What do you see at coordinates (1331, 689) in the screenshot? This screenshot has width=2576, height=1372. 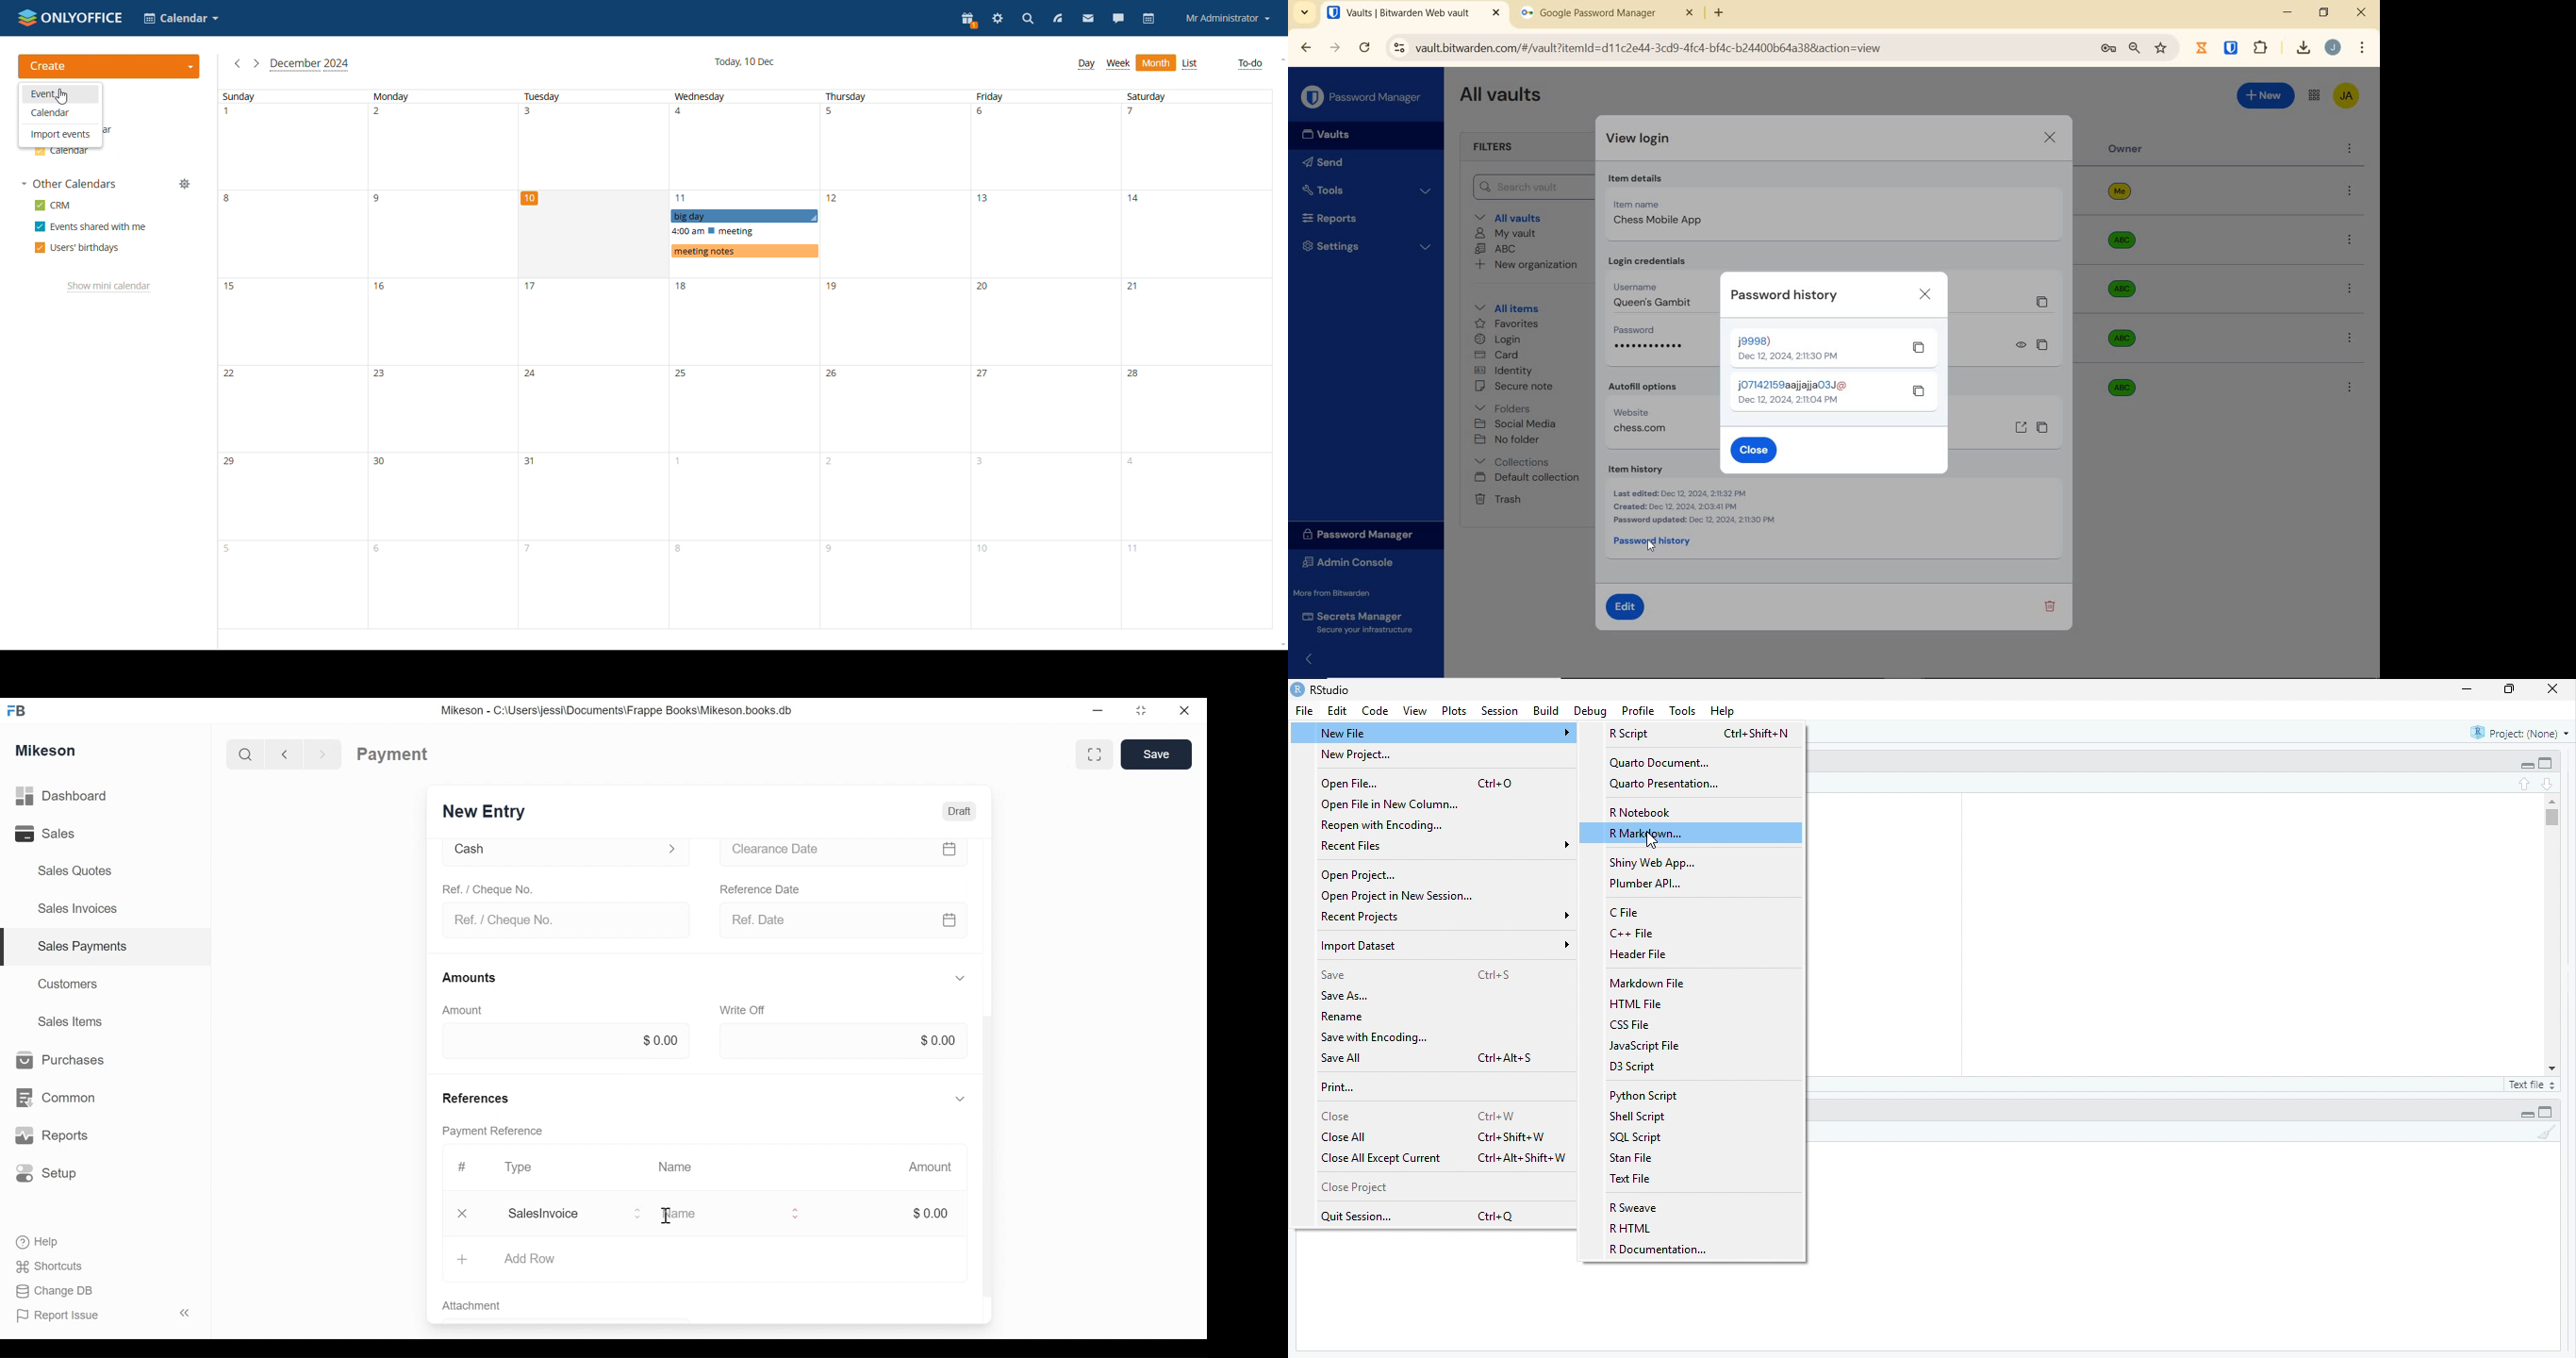 I see `RStudio` at bounding box center [1331, 689].